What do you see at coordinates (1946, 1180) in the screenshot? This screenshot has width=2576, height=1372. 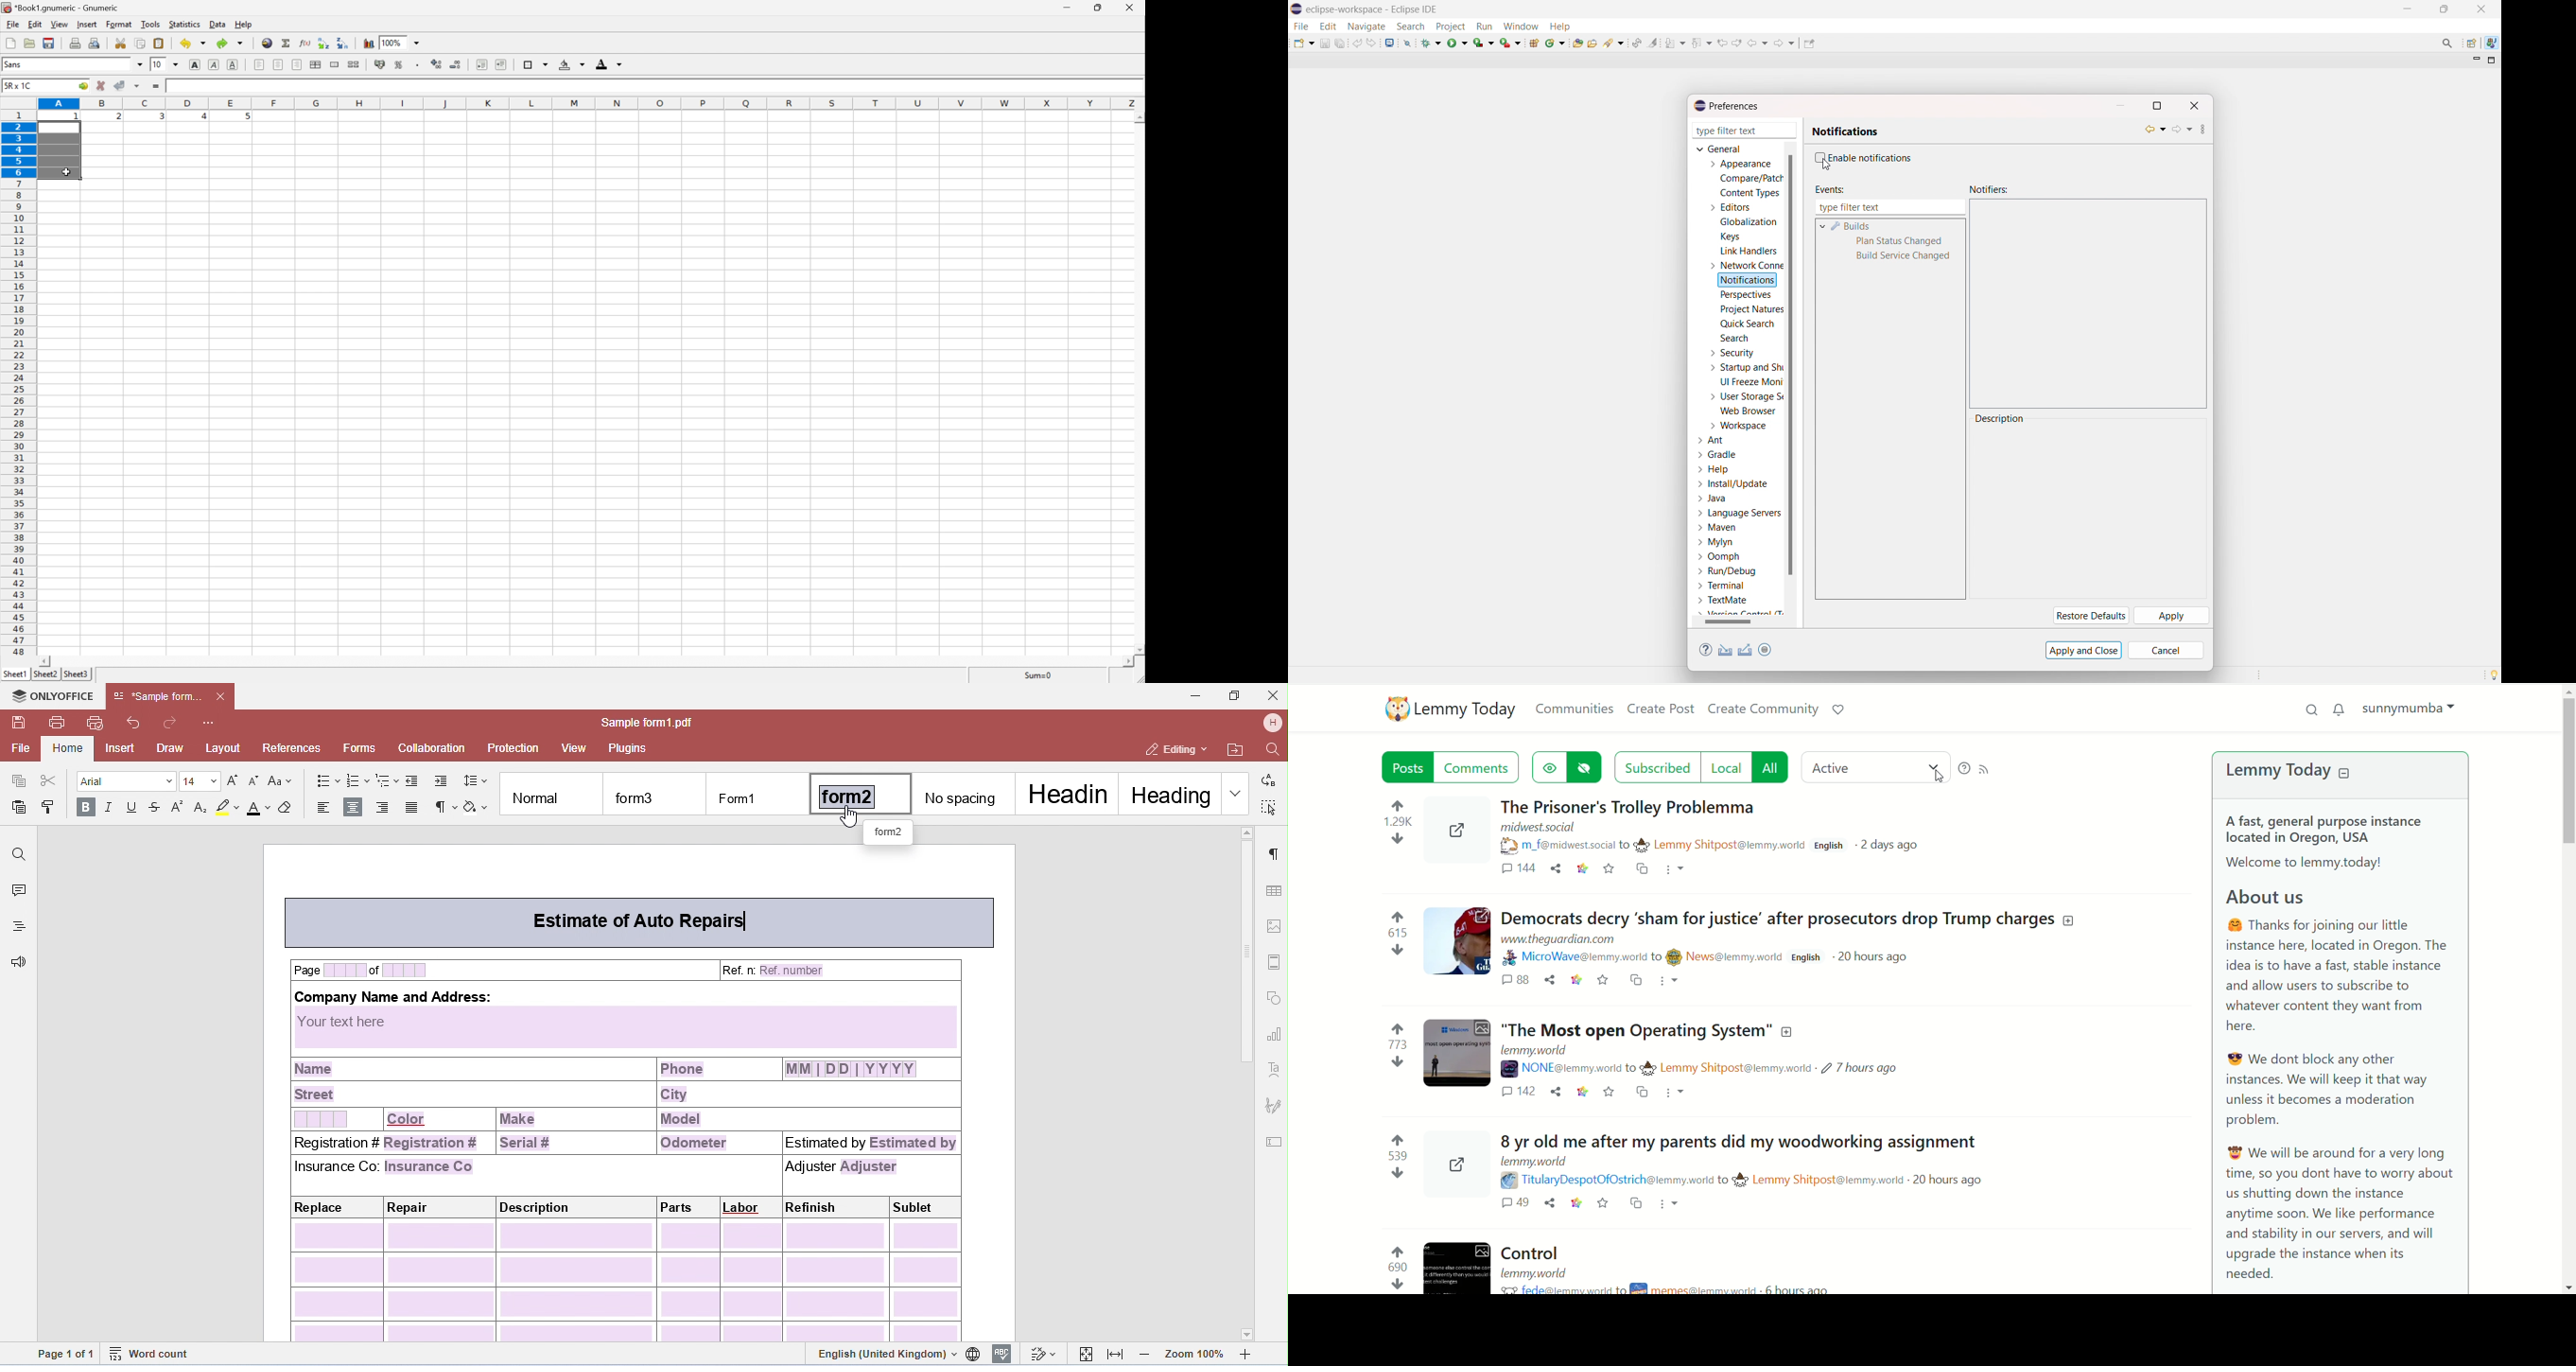 I see `20 hours ago` at bounding box center [1946, 1180].